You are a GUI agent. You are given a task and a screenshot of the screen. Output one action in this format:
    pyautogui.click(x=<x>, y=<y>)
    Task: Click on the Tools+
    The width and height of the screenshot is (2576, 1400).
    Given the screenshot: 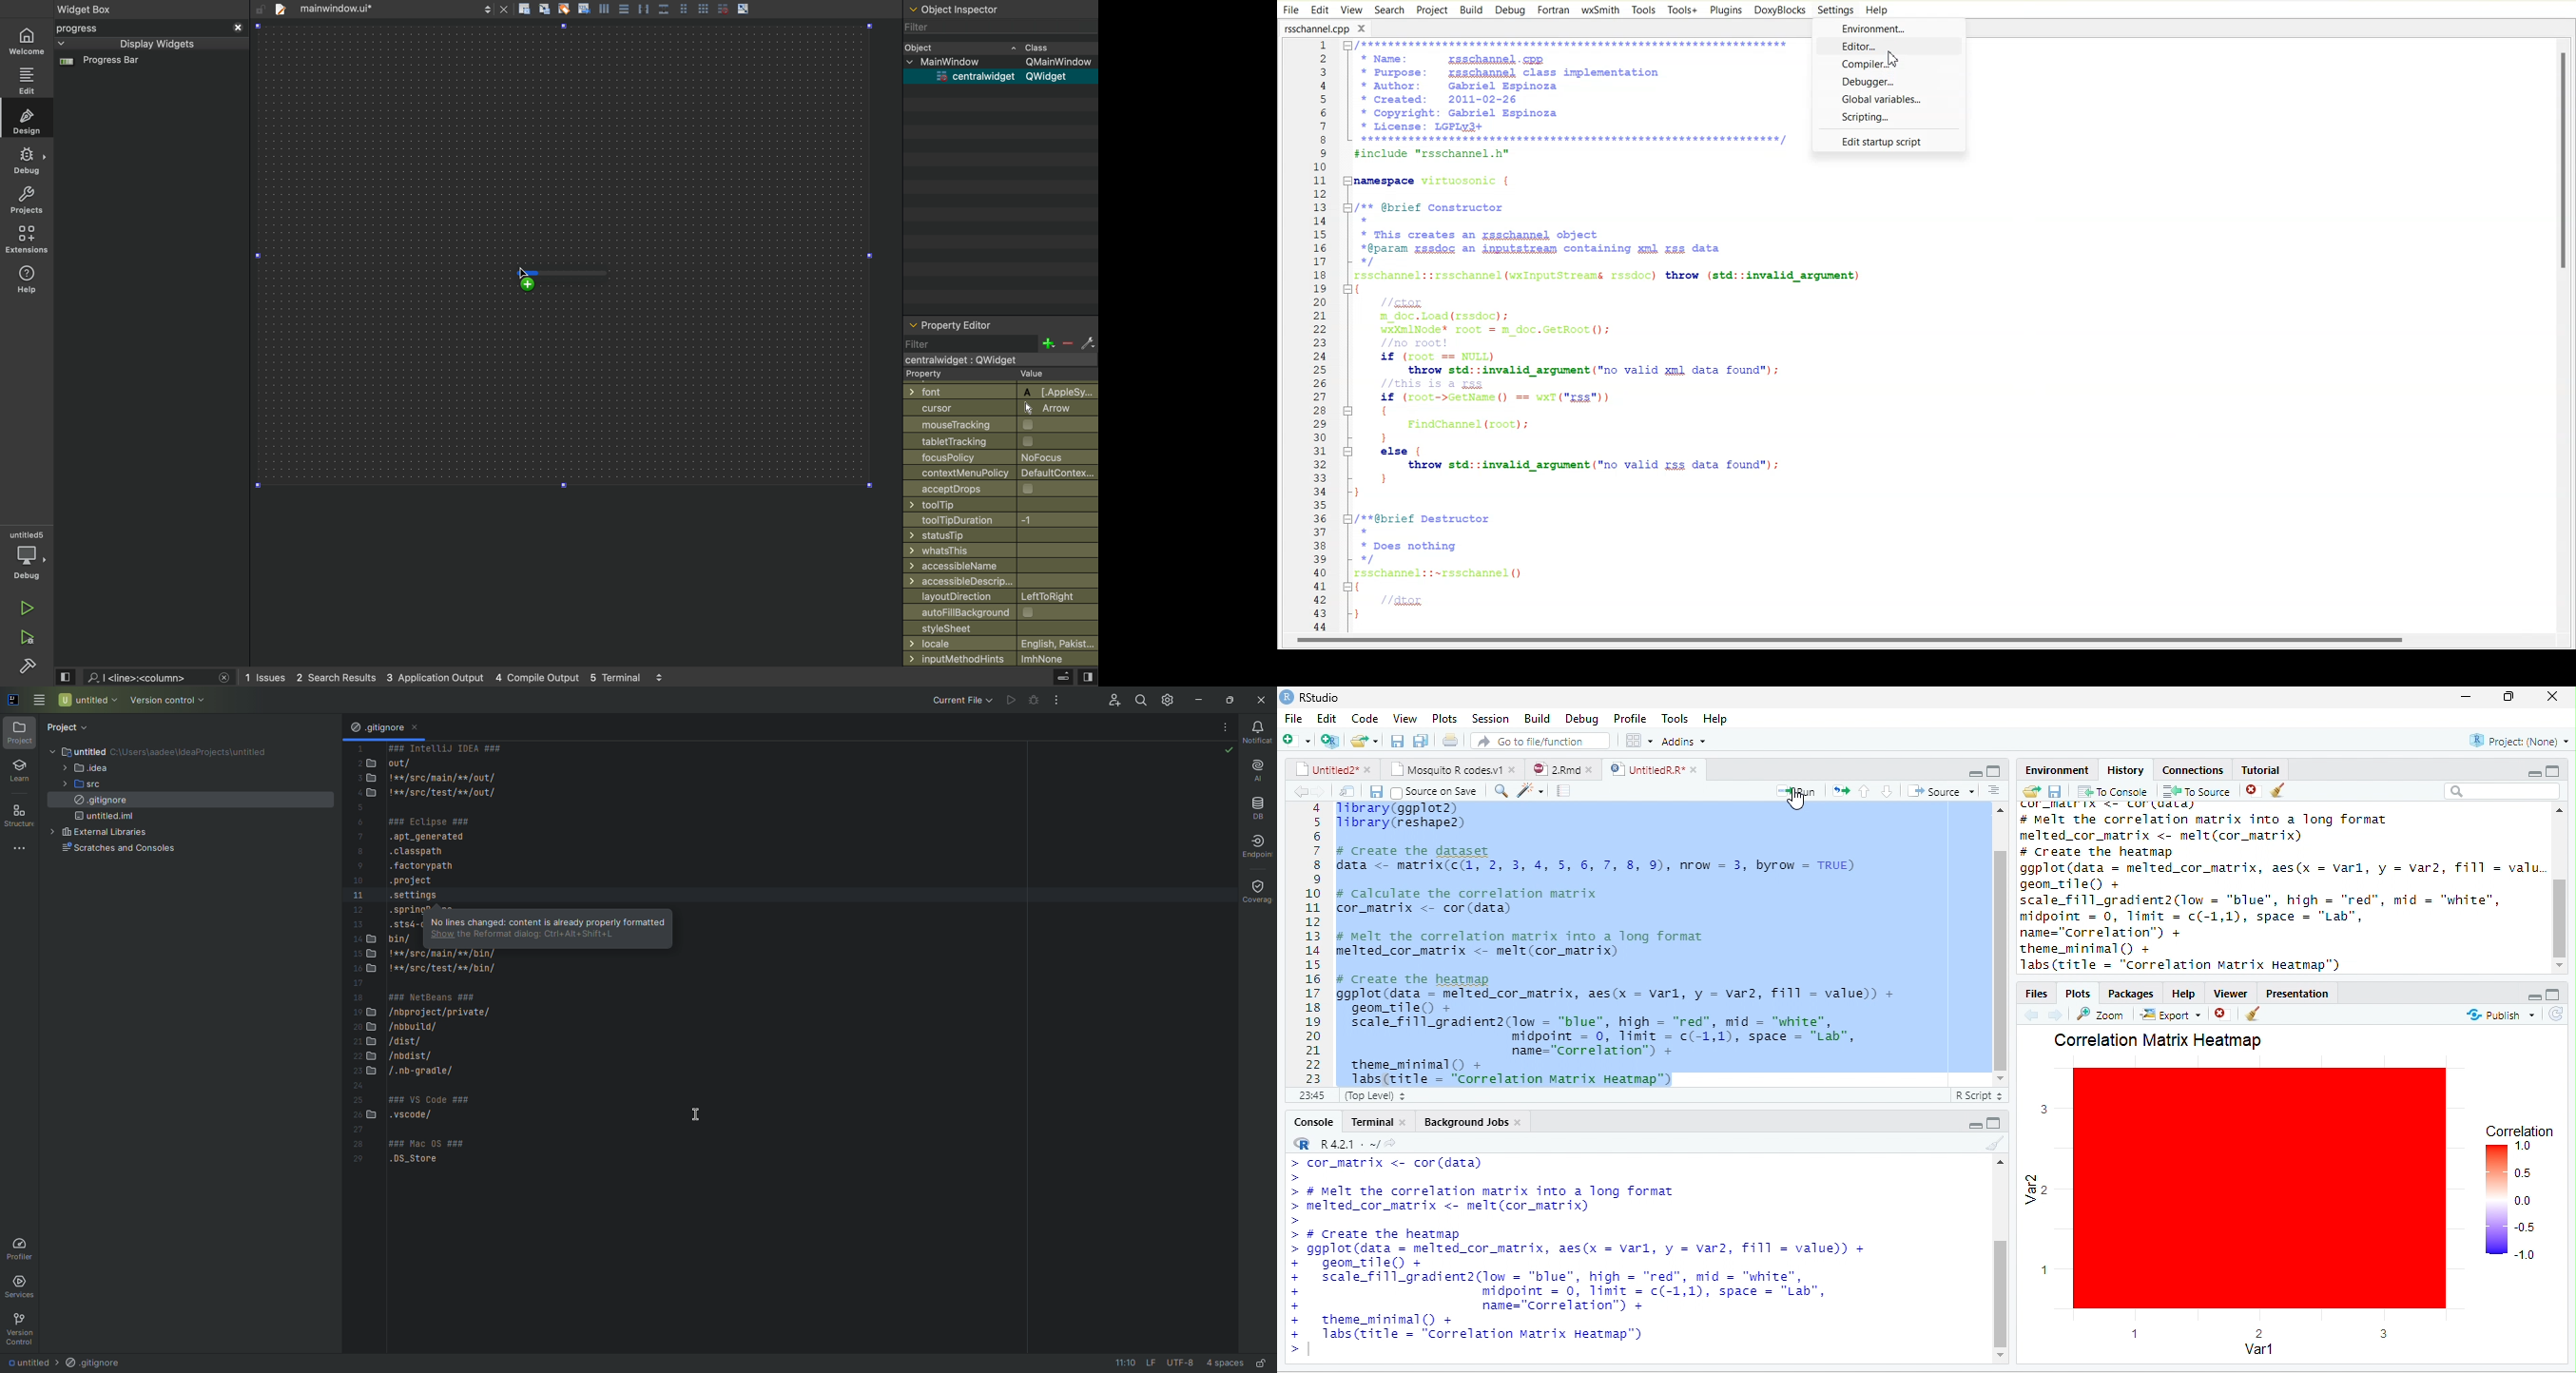 What is the action you would take?
    pyautogui.click(x=1681, y=9)
    